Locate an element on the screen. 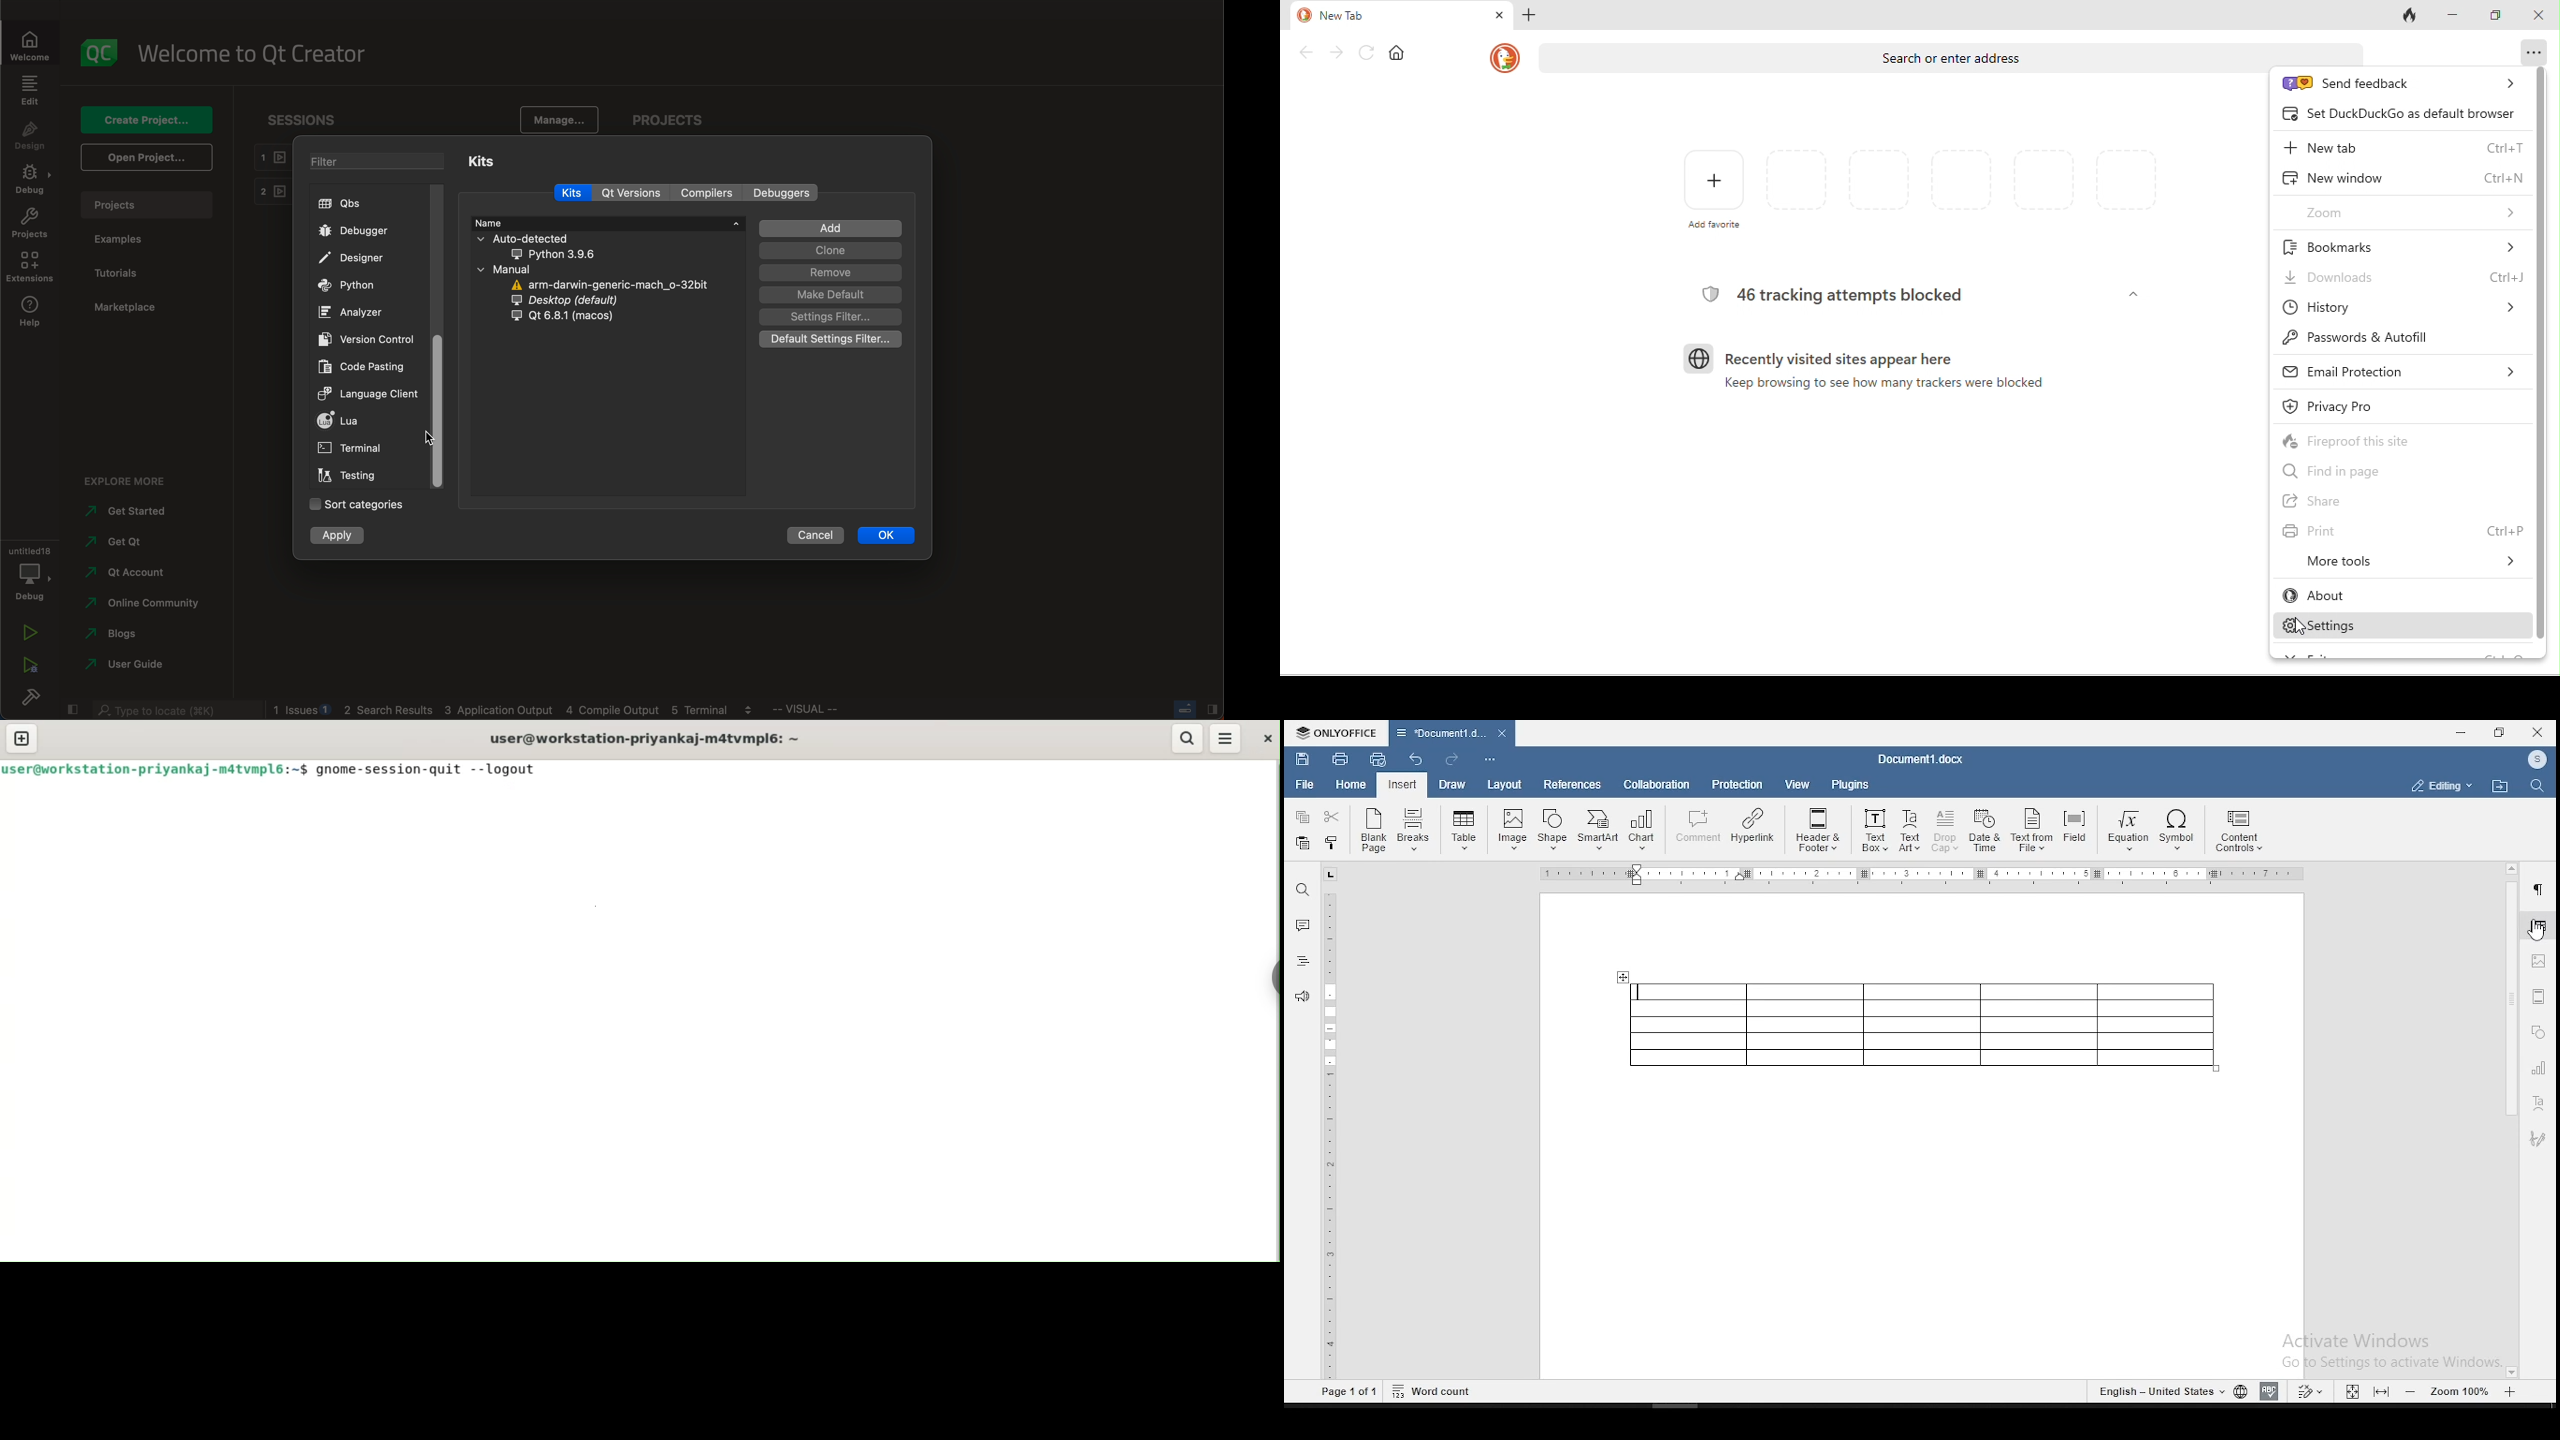  clone is located at coordinates (831, 251).